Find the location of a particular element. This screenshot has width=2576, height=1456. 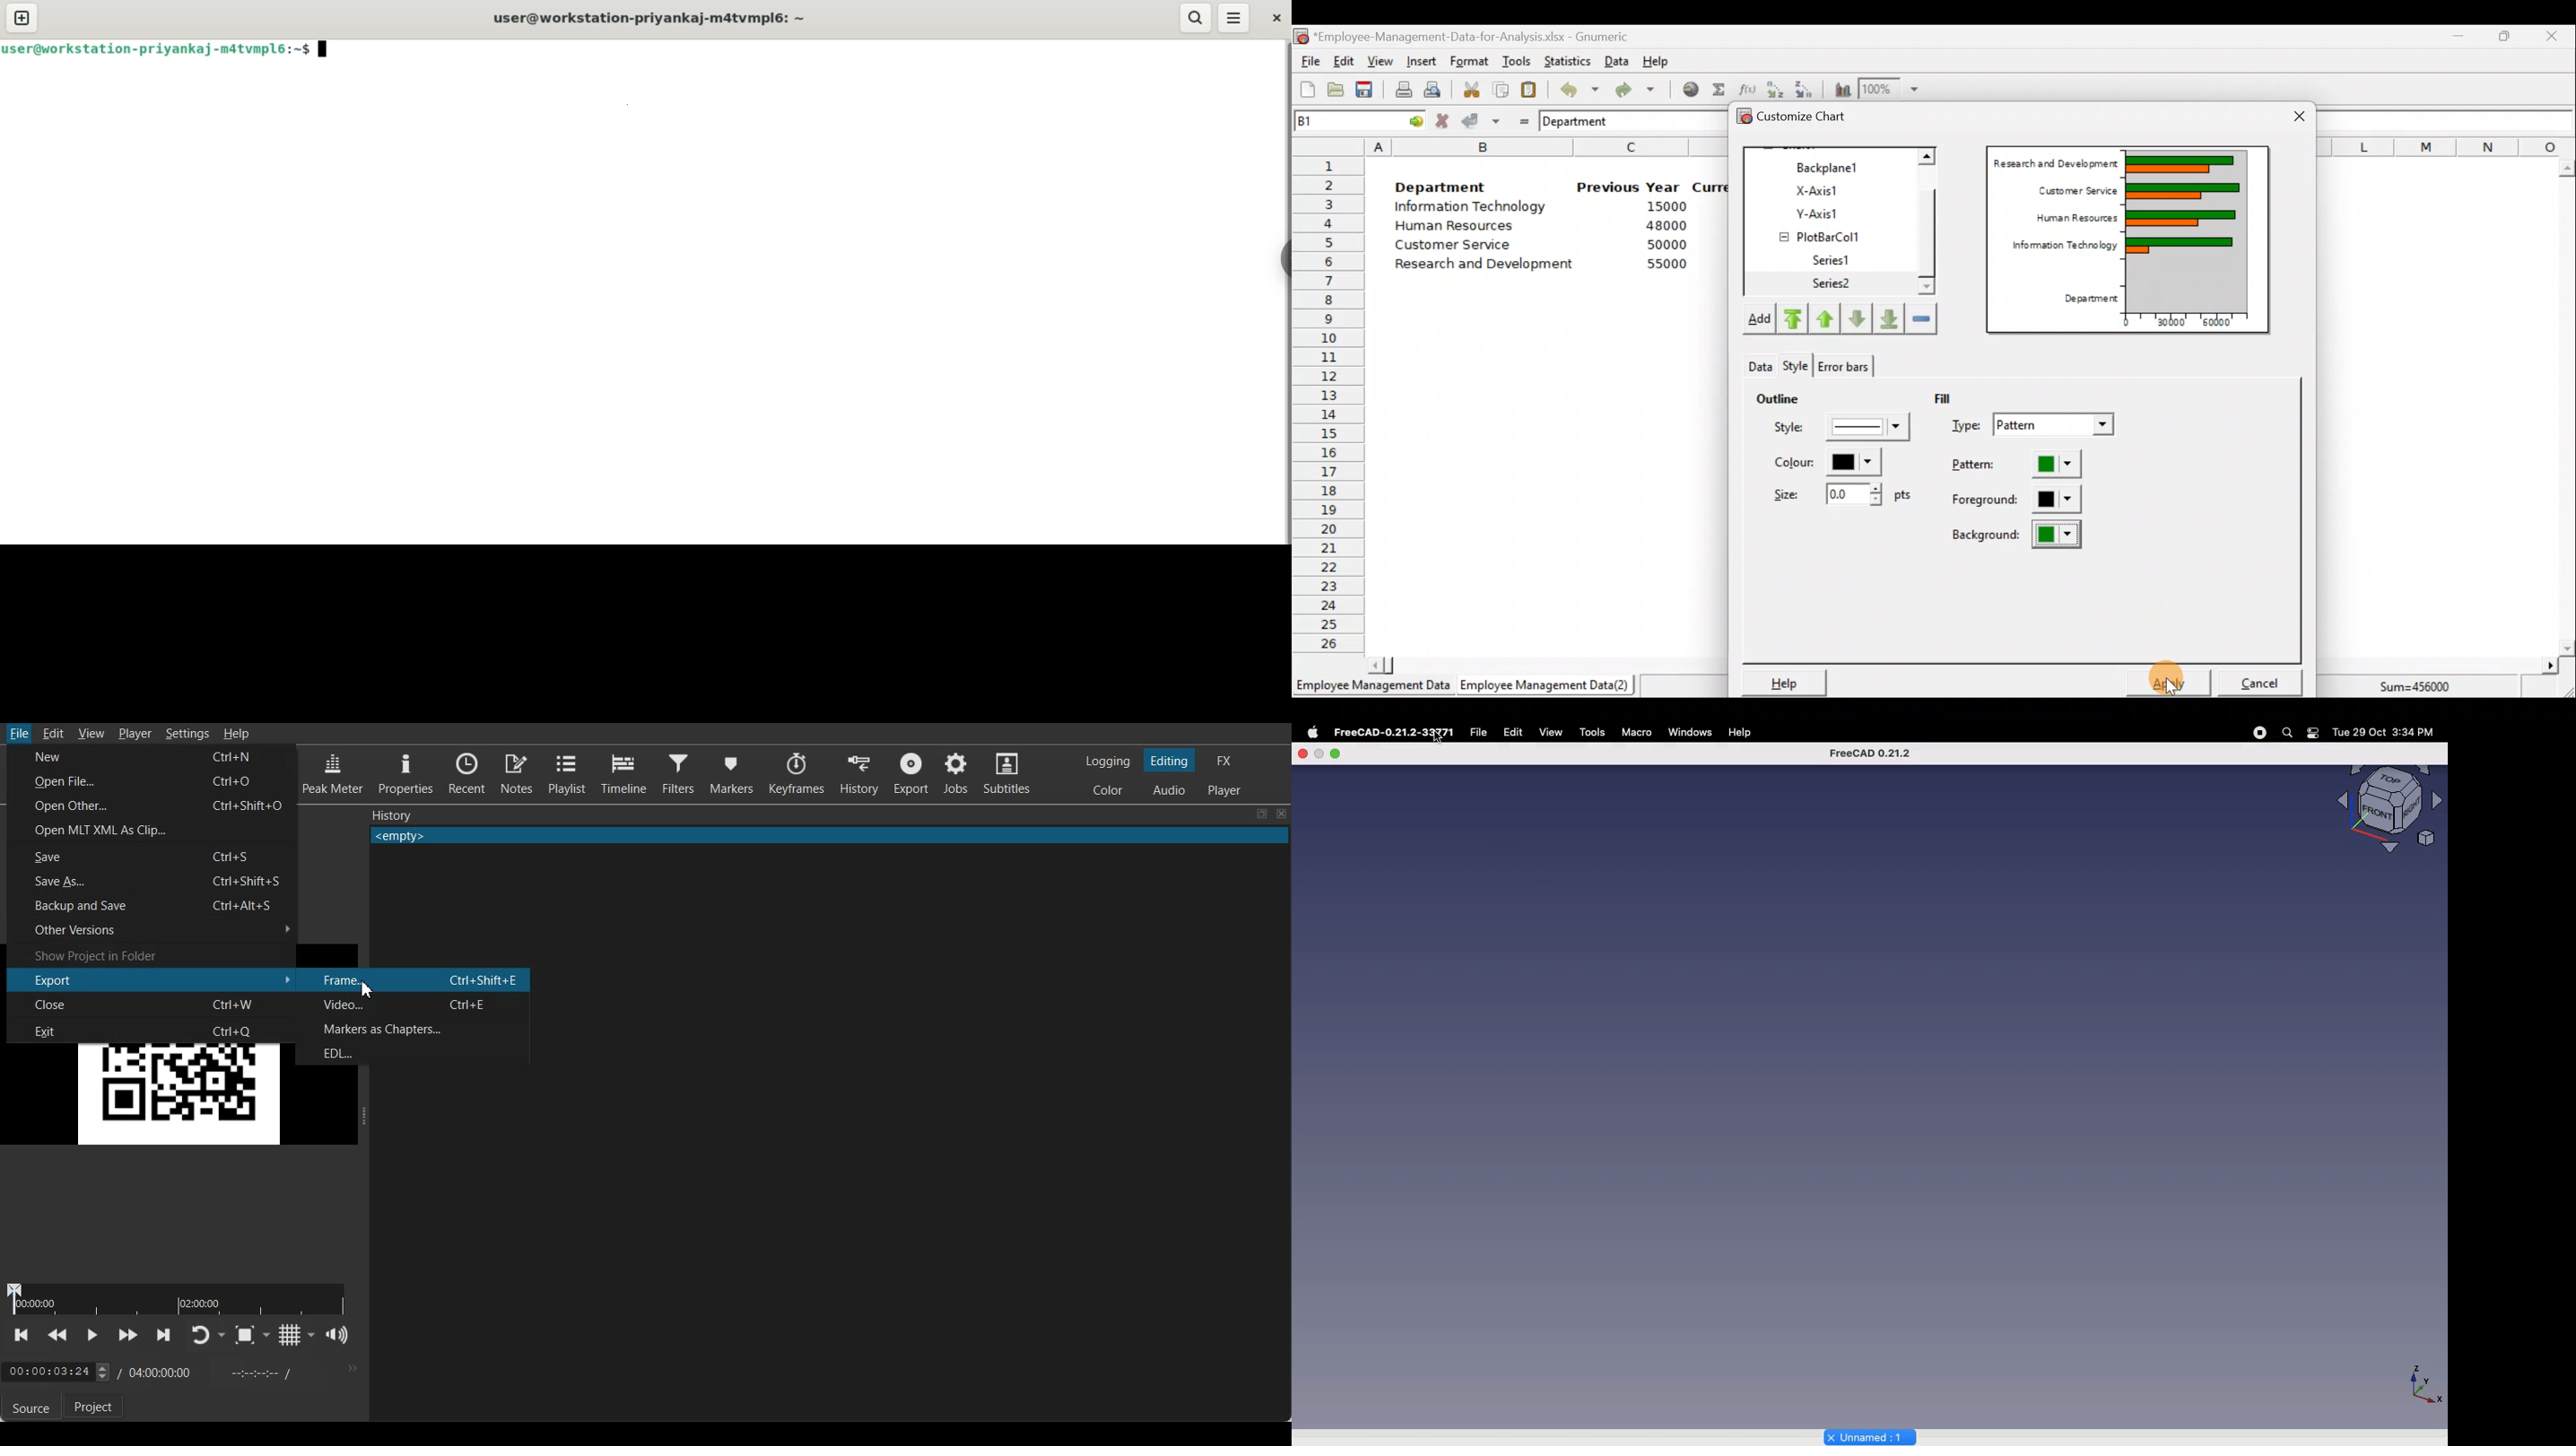

Backup and Save is located at coordinates (89, 906).